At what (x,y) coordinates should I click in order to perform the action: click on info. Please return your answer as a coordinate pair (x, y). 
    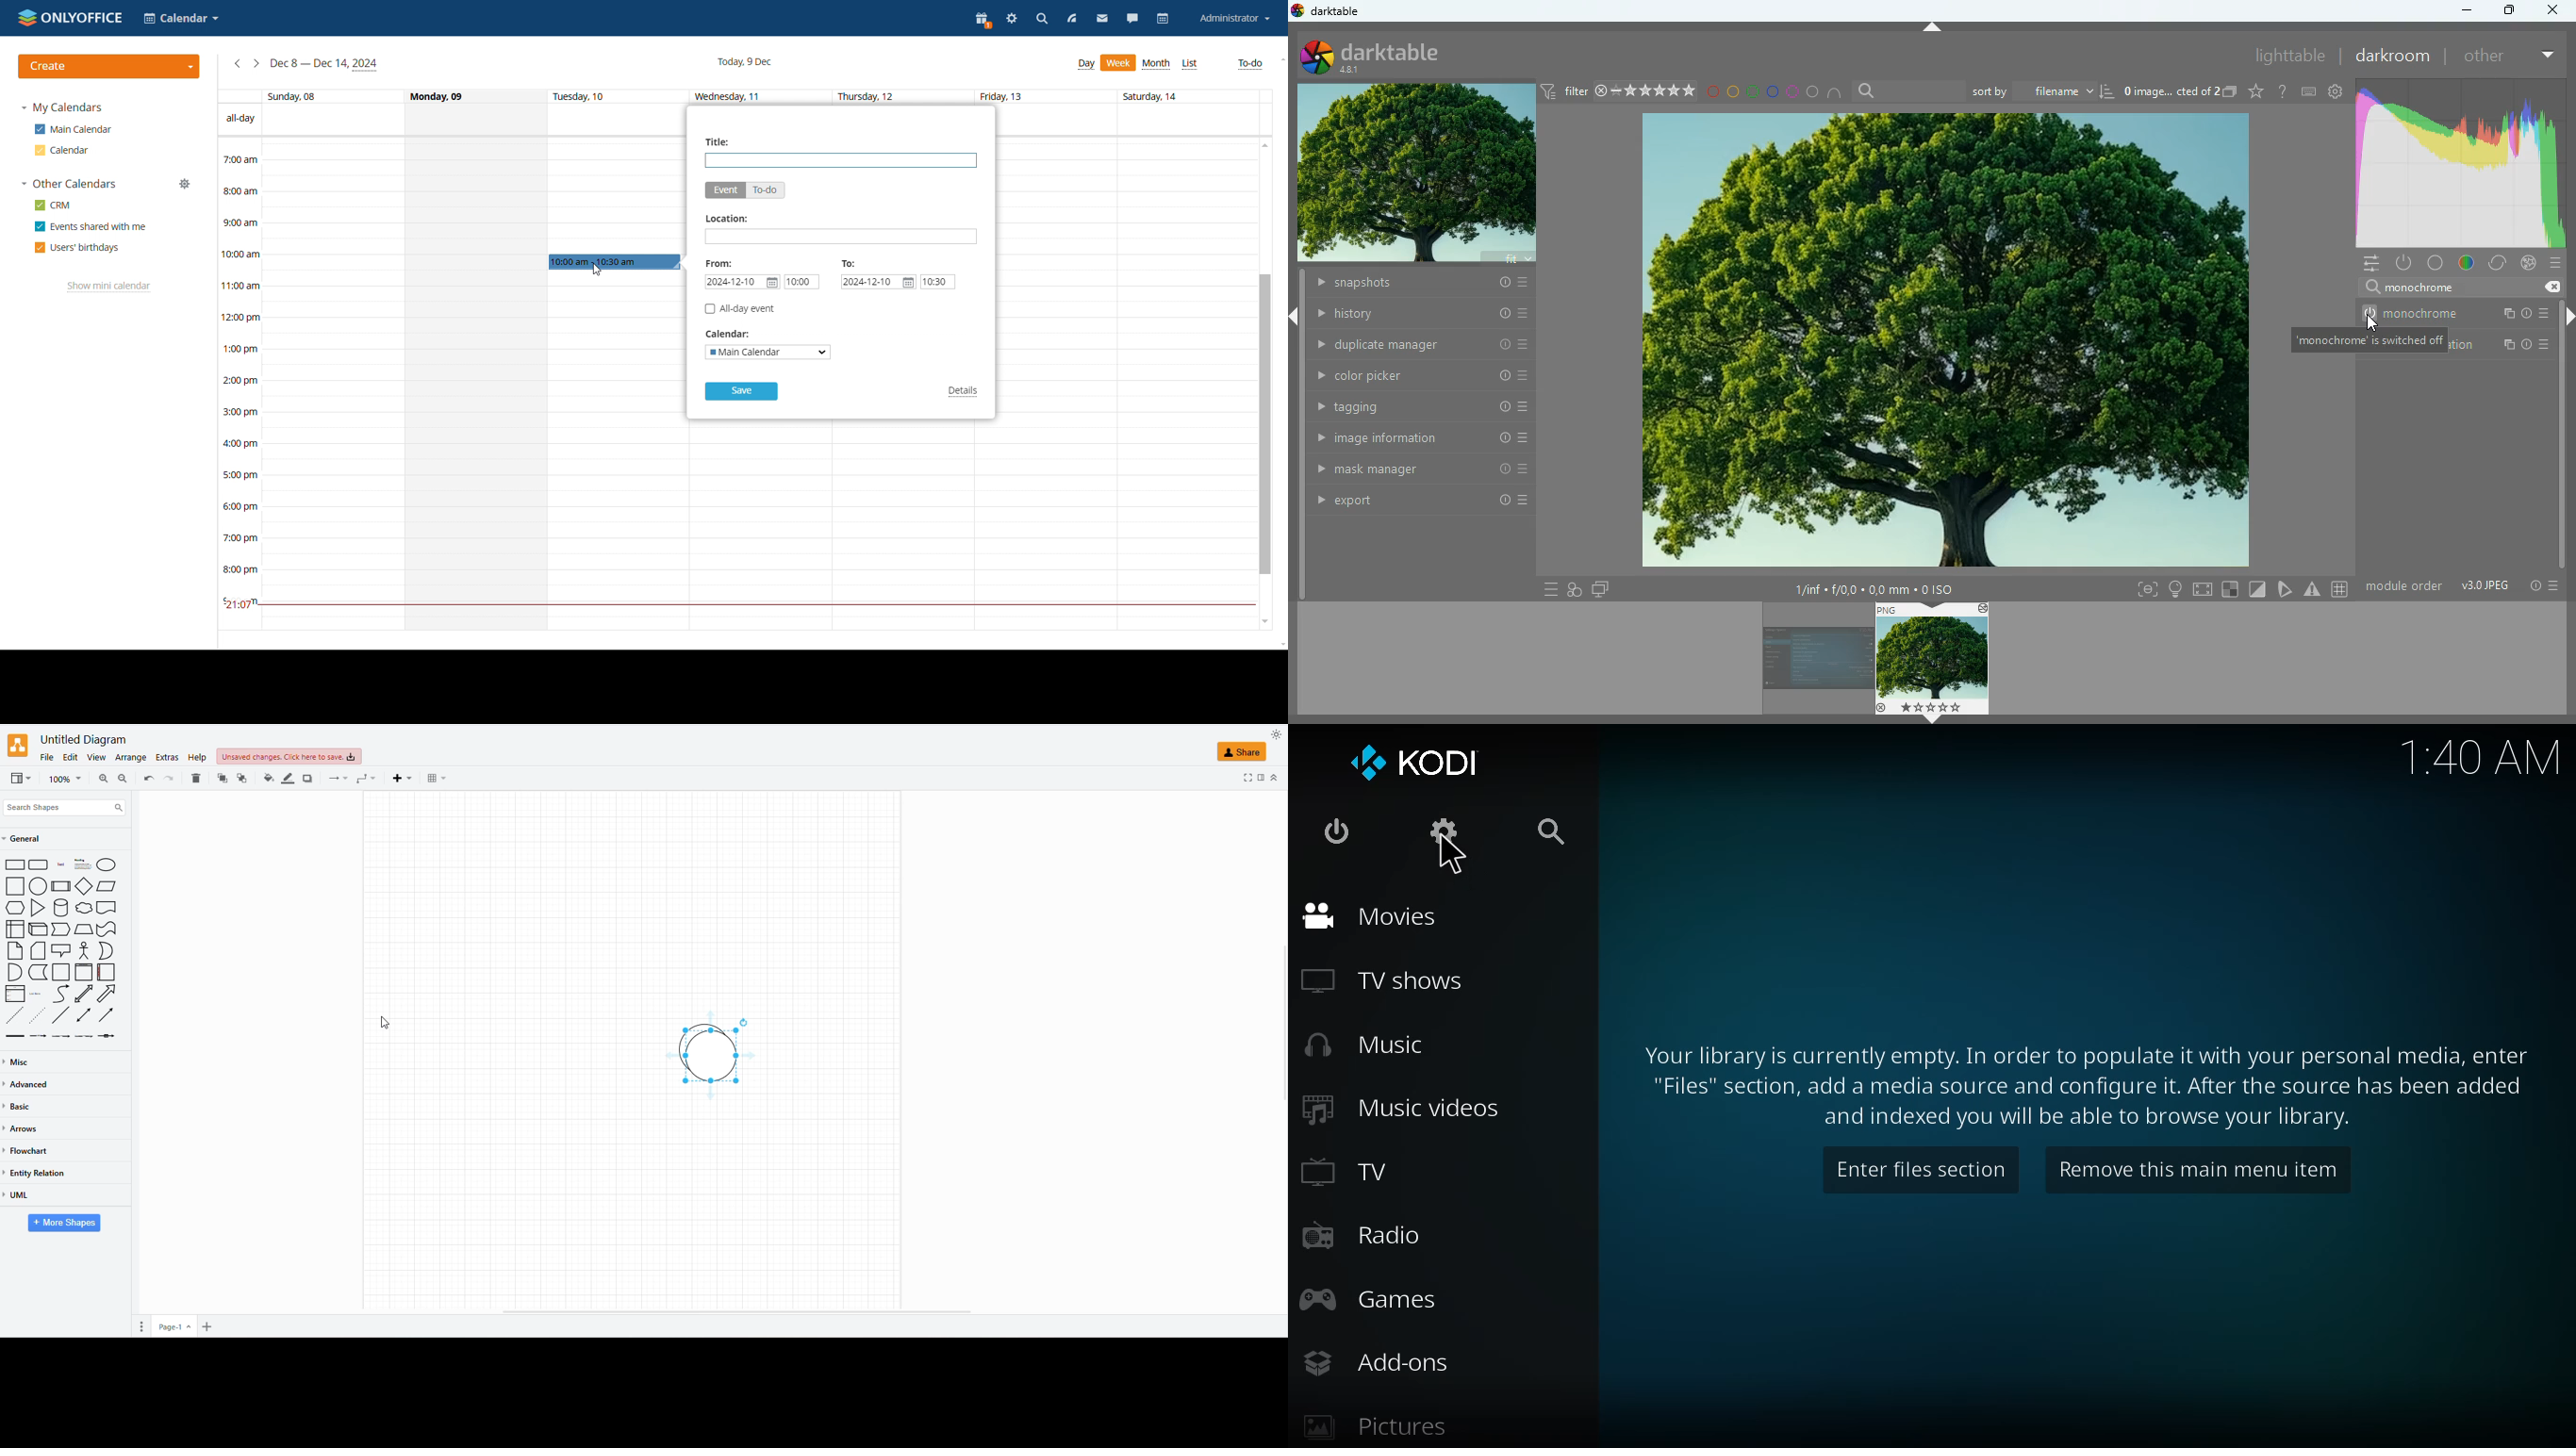
    Looking at the image, I should click on (2531, 586).